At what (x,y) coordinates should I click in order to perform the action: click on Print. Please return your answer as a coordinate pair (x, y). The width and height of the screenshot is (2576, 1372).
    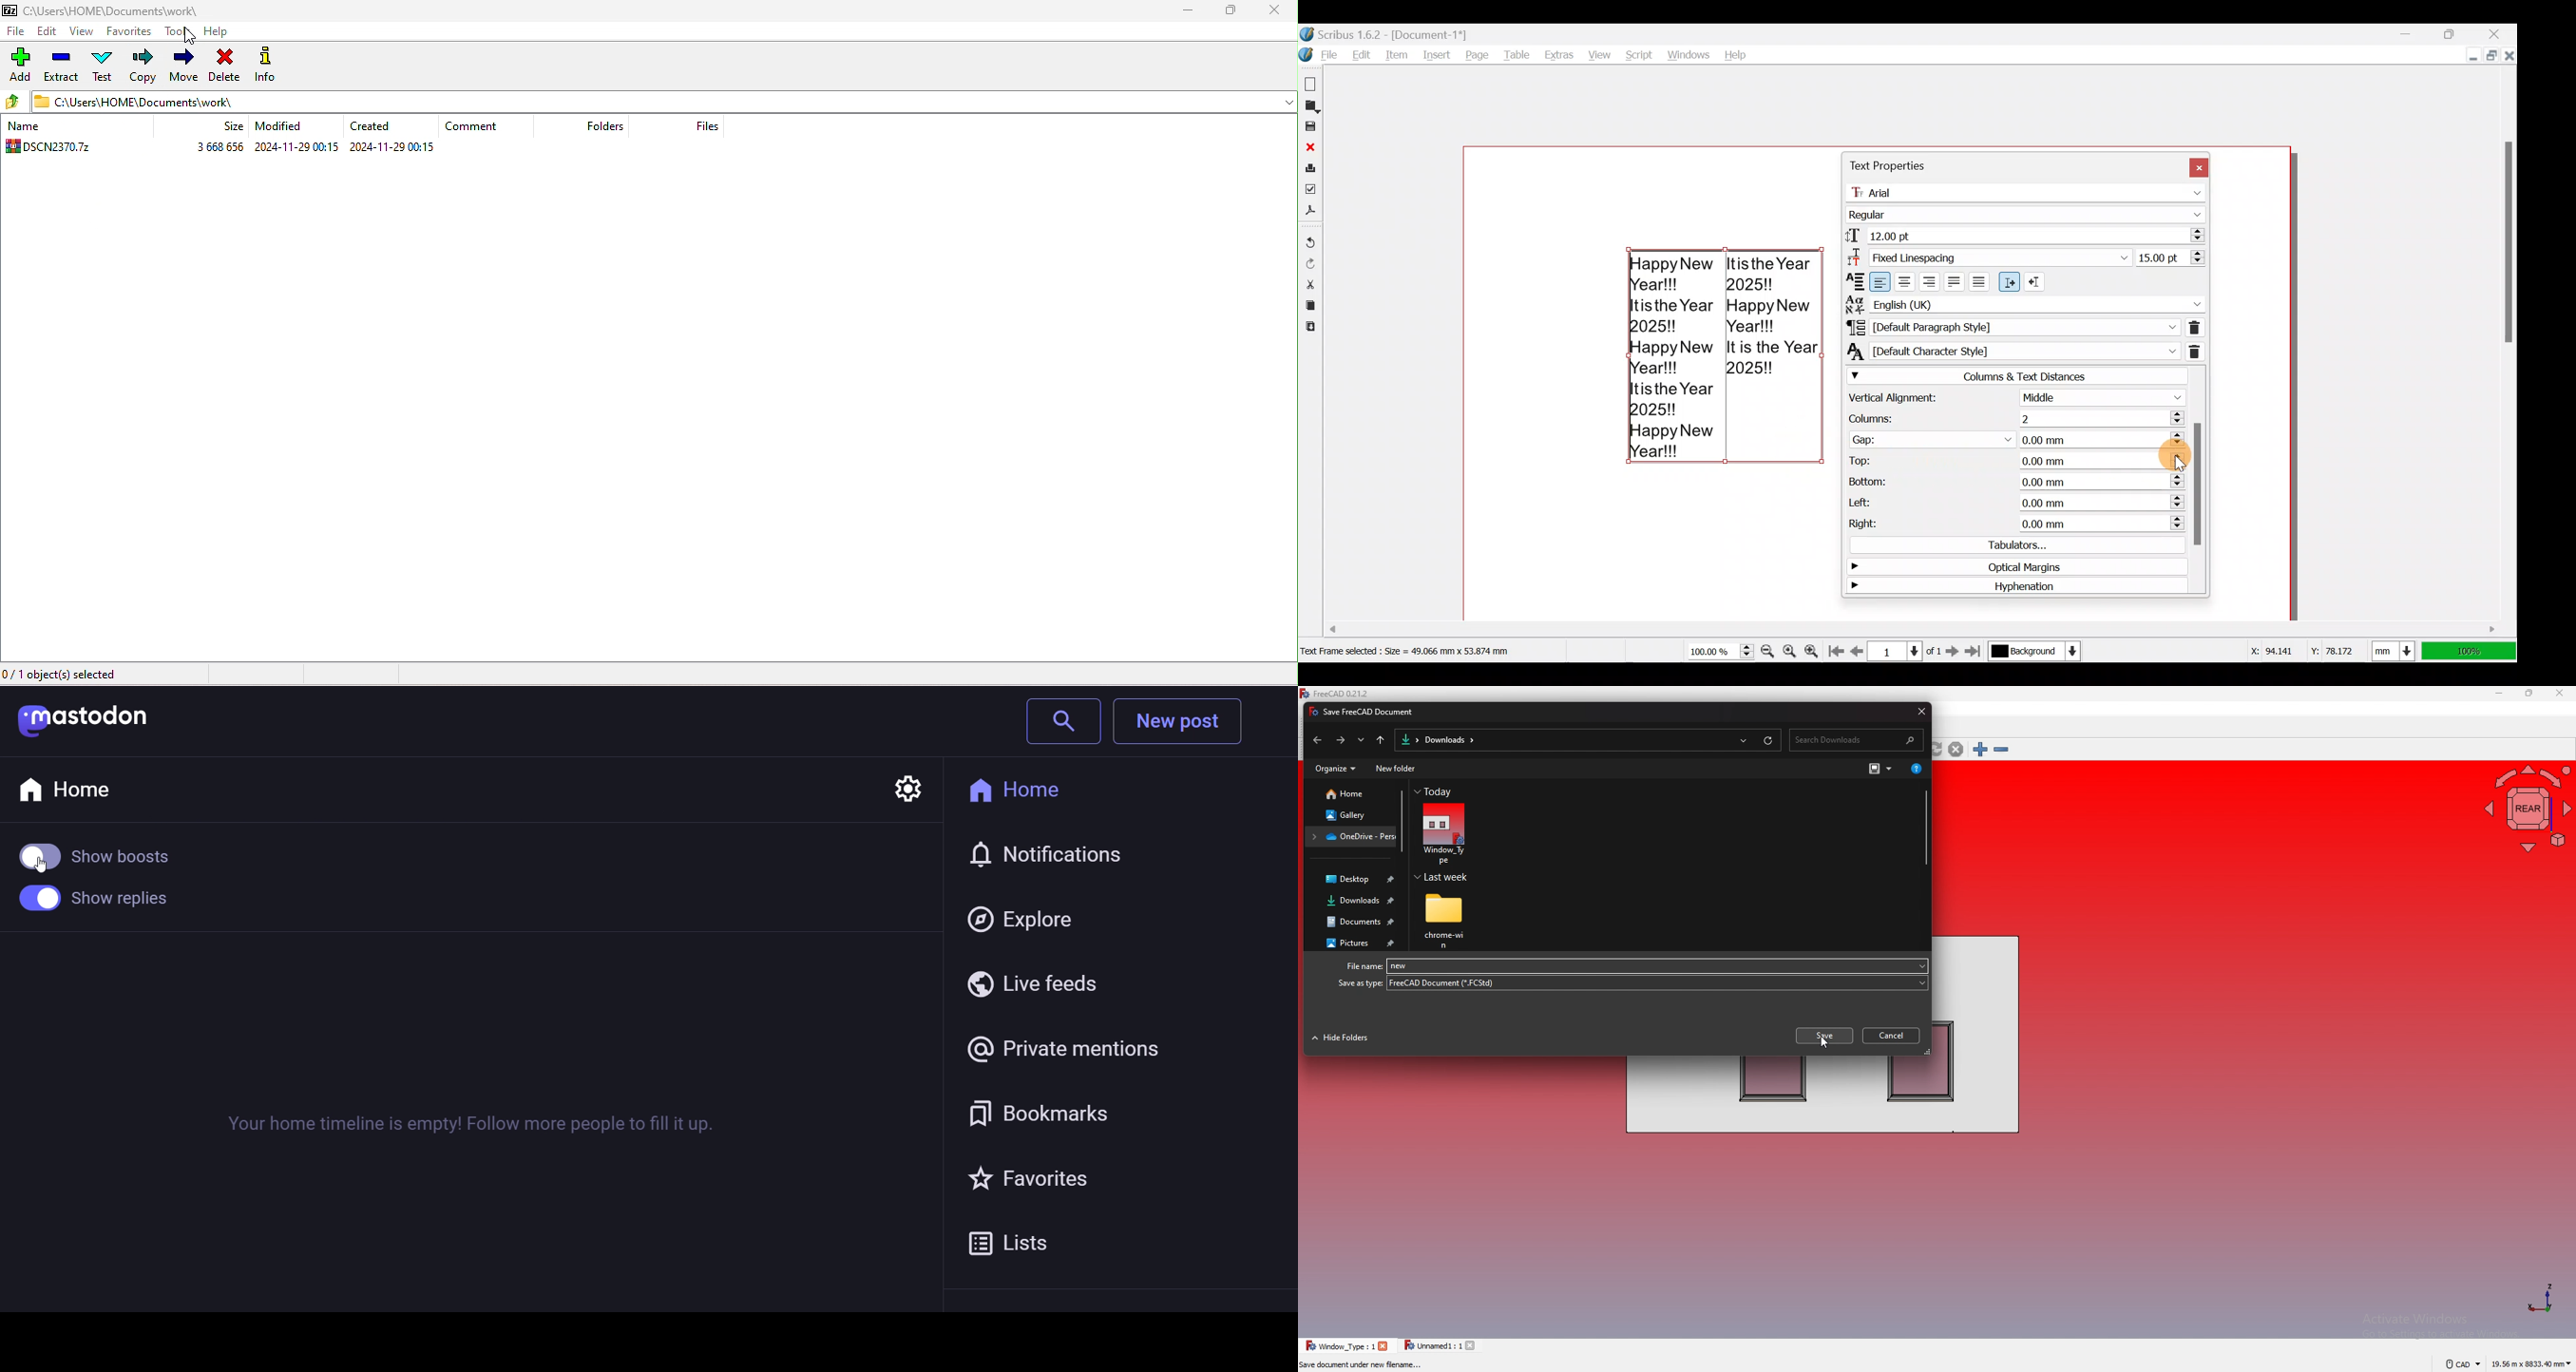
    Looking at the image, I should click on (1311, 168).